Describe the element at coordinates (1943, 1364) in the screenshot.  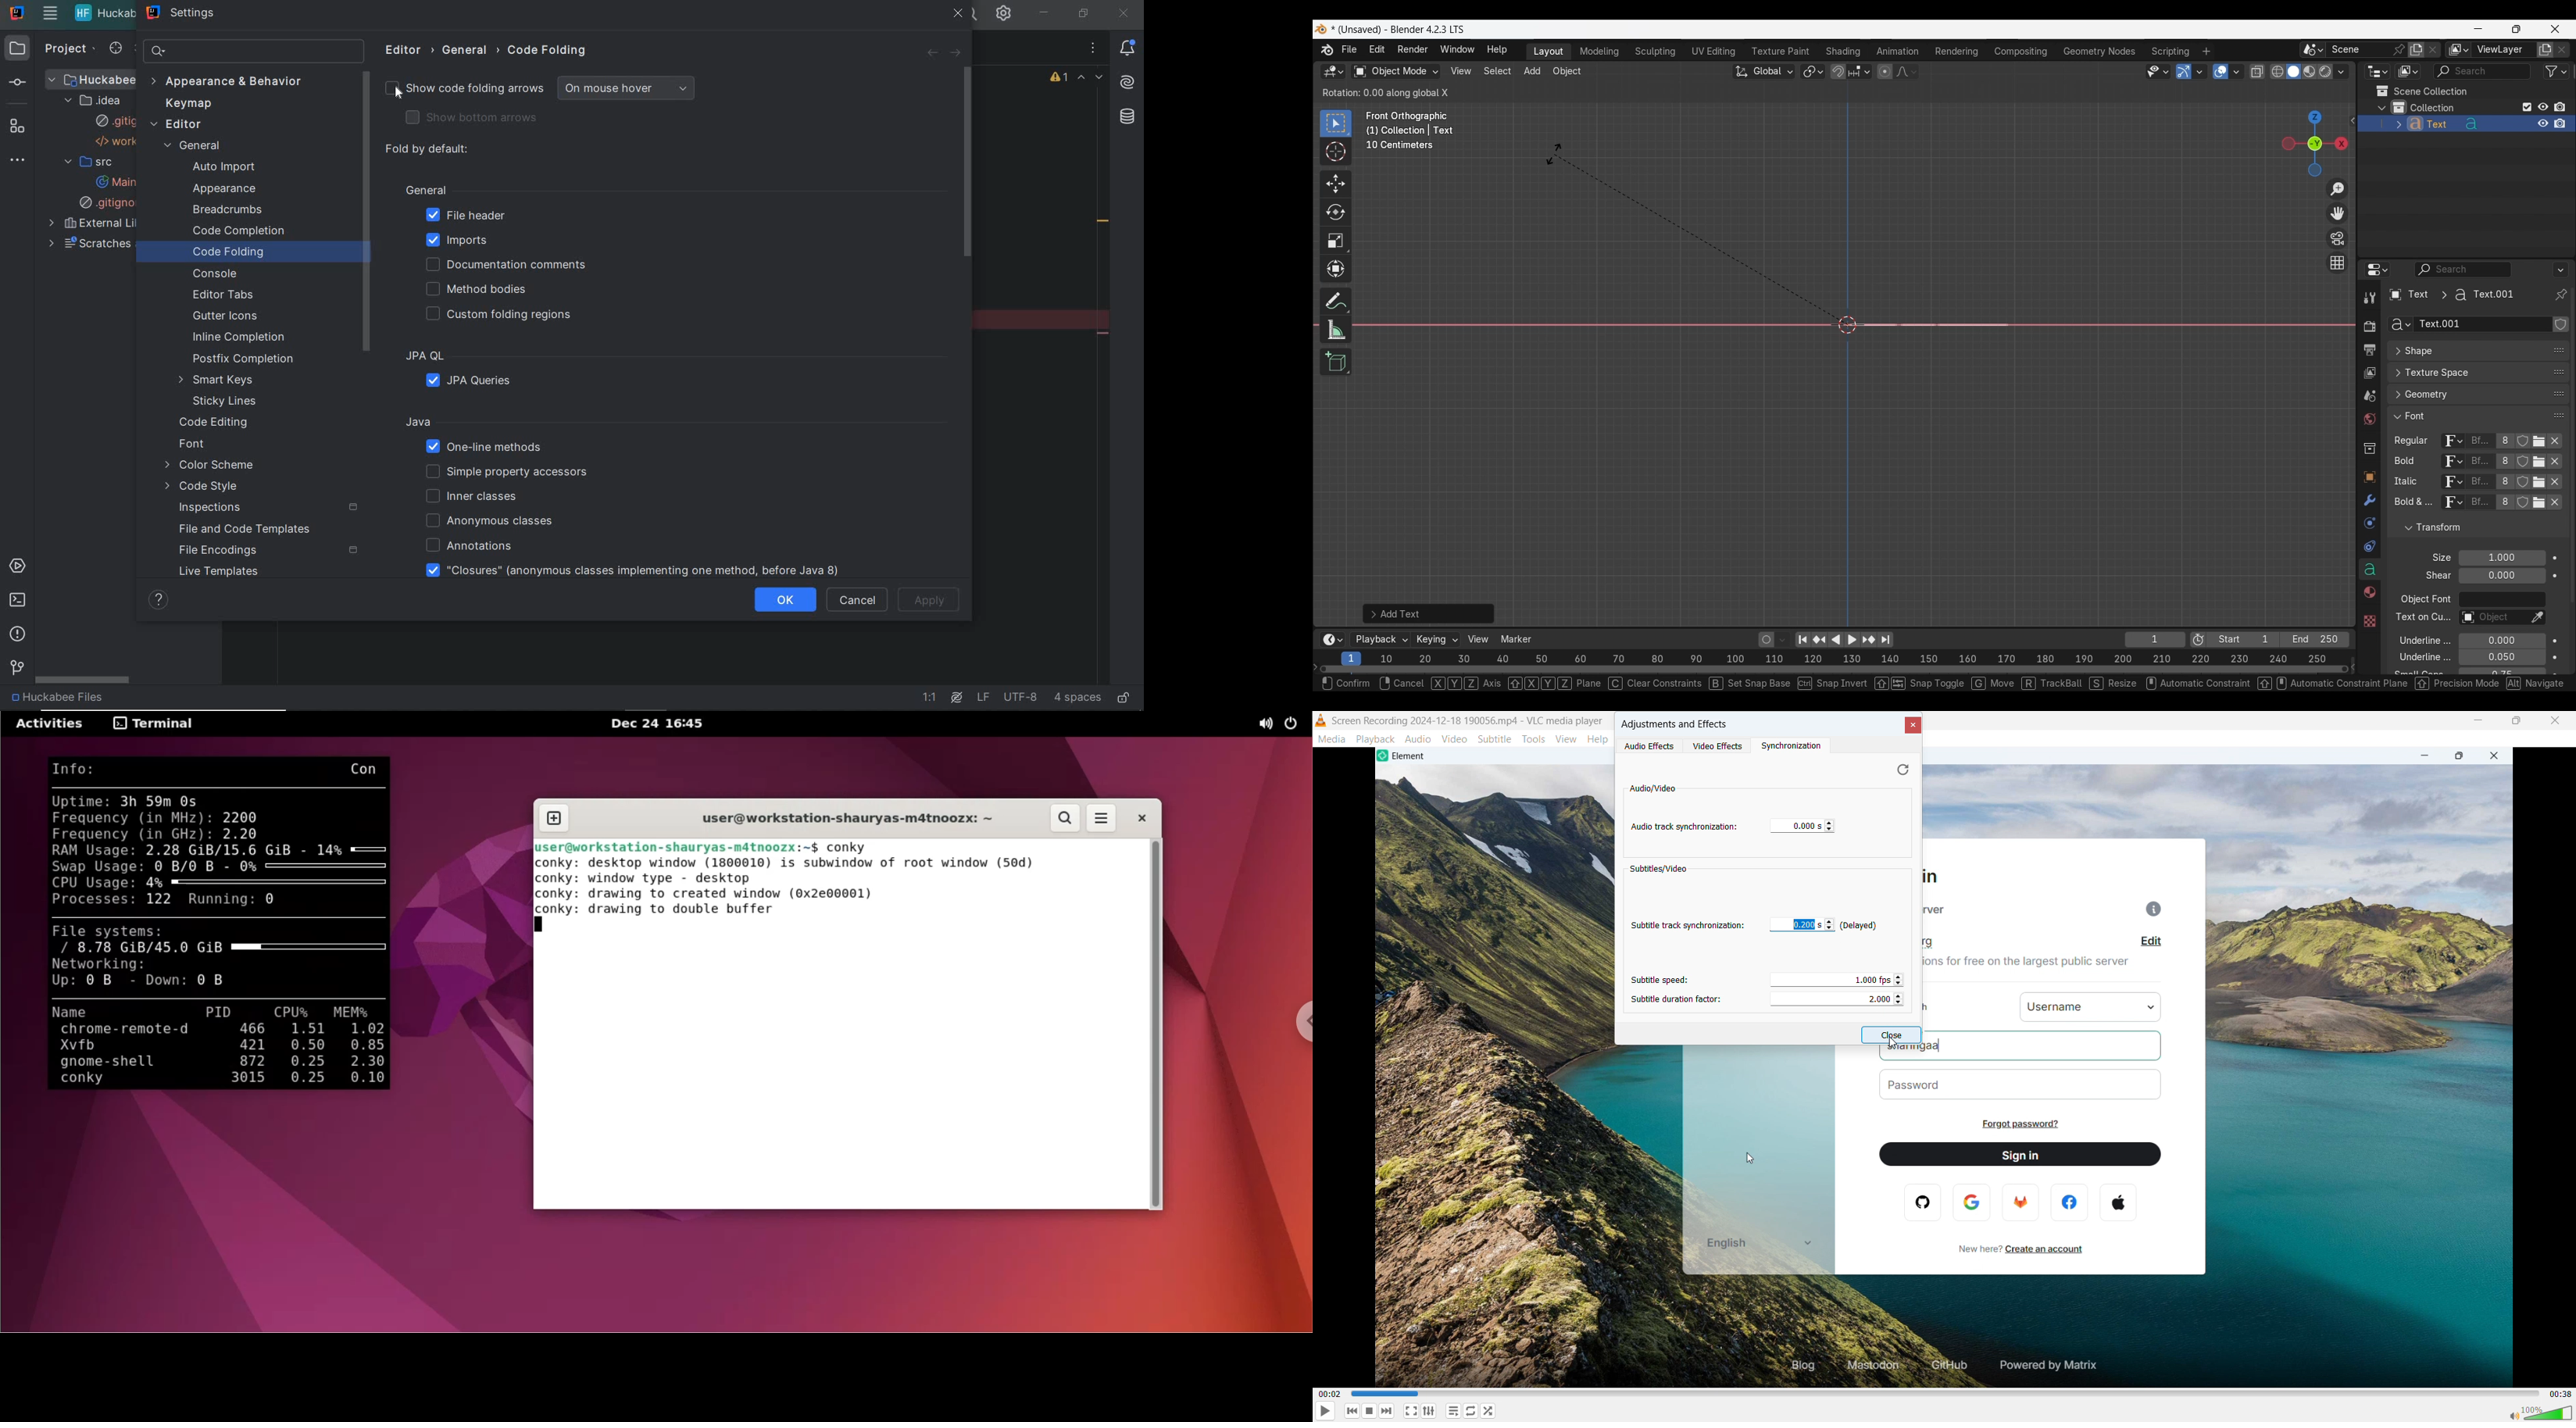
I see `github` at that location.